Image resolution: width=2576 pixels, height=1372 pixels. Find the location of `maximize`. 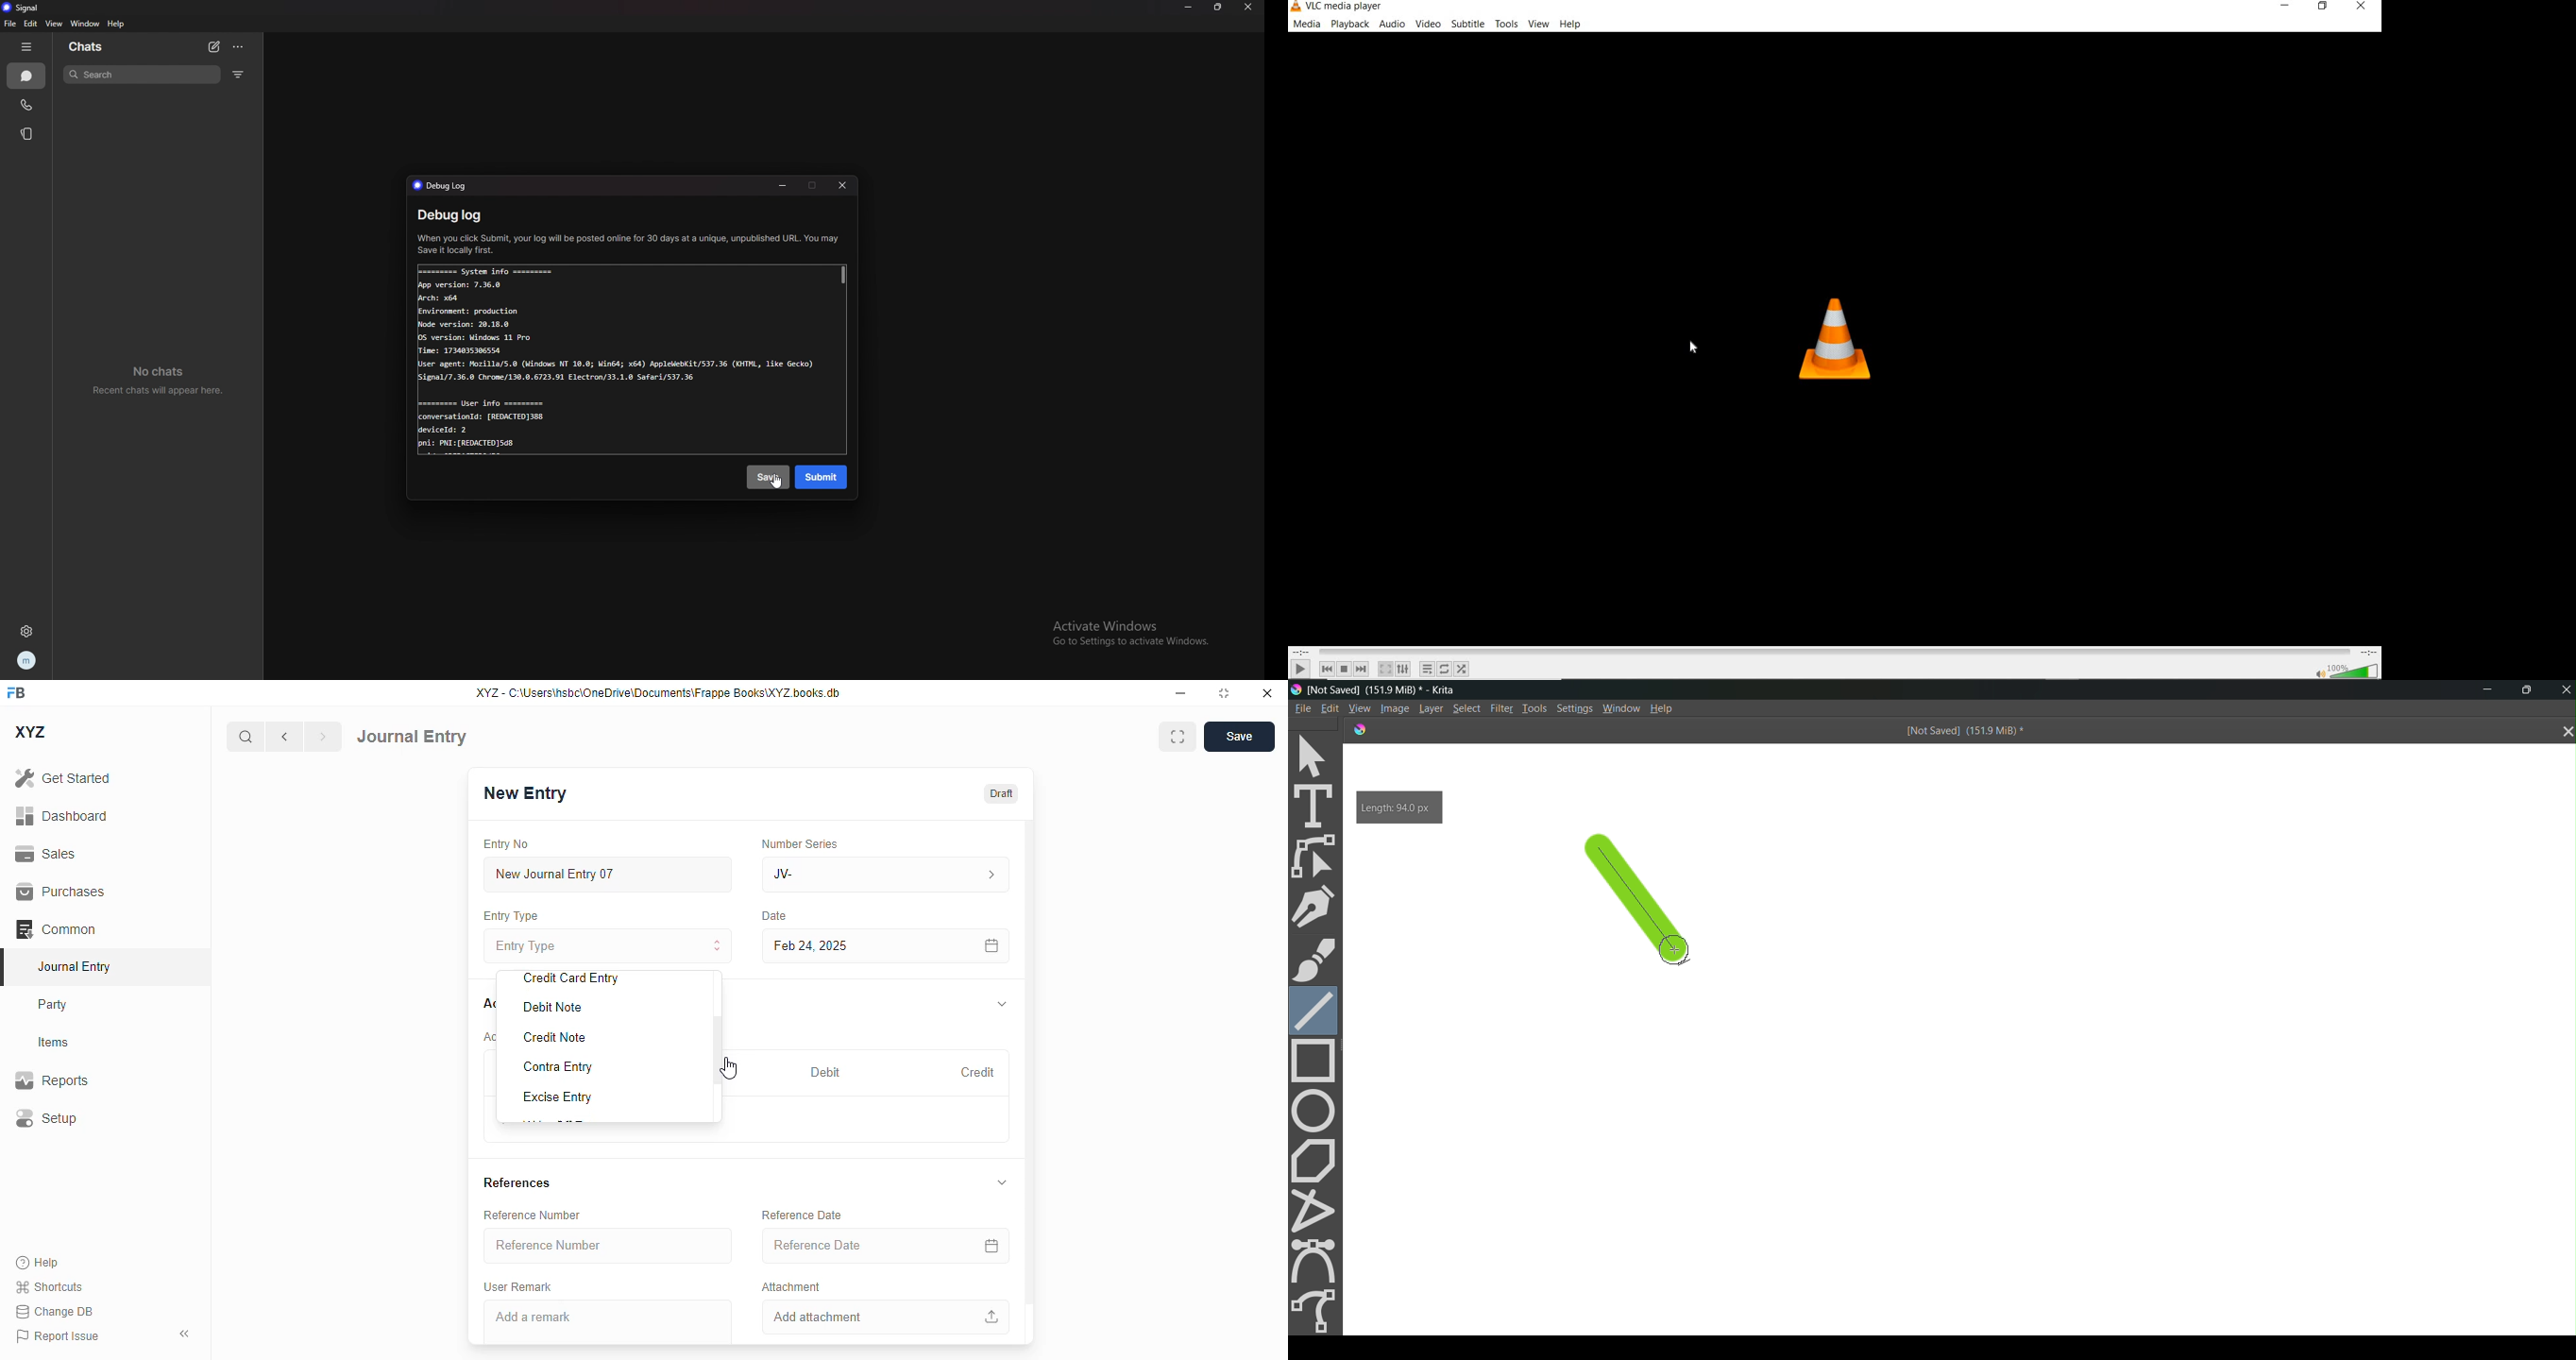

maximize is located at coordinates (2531, 688).